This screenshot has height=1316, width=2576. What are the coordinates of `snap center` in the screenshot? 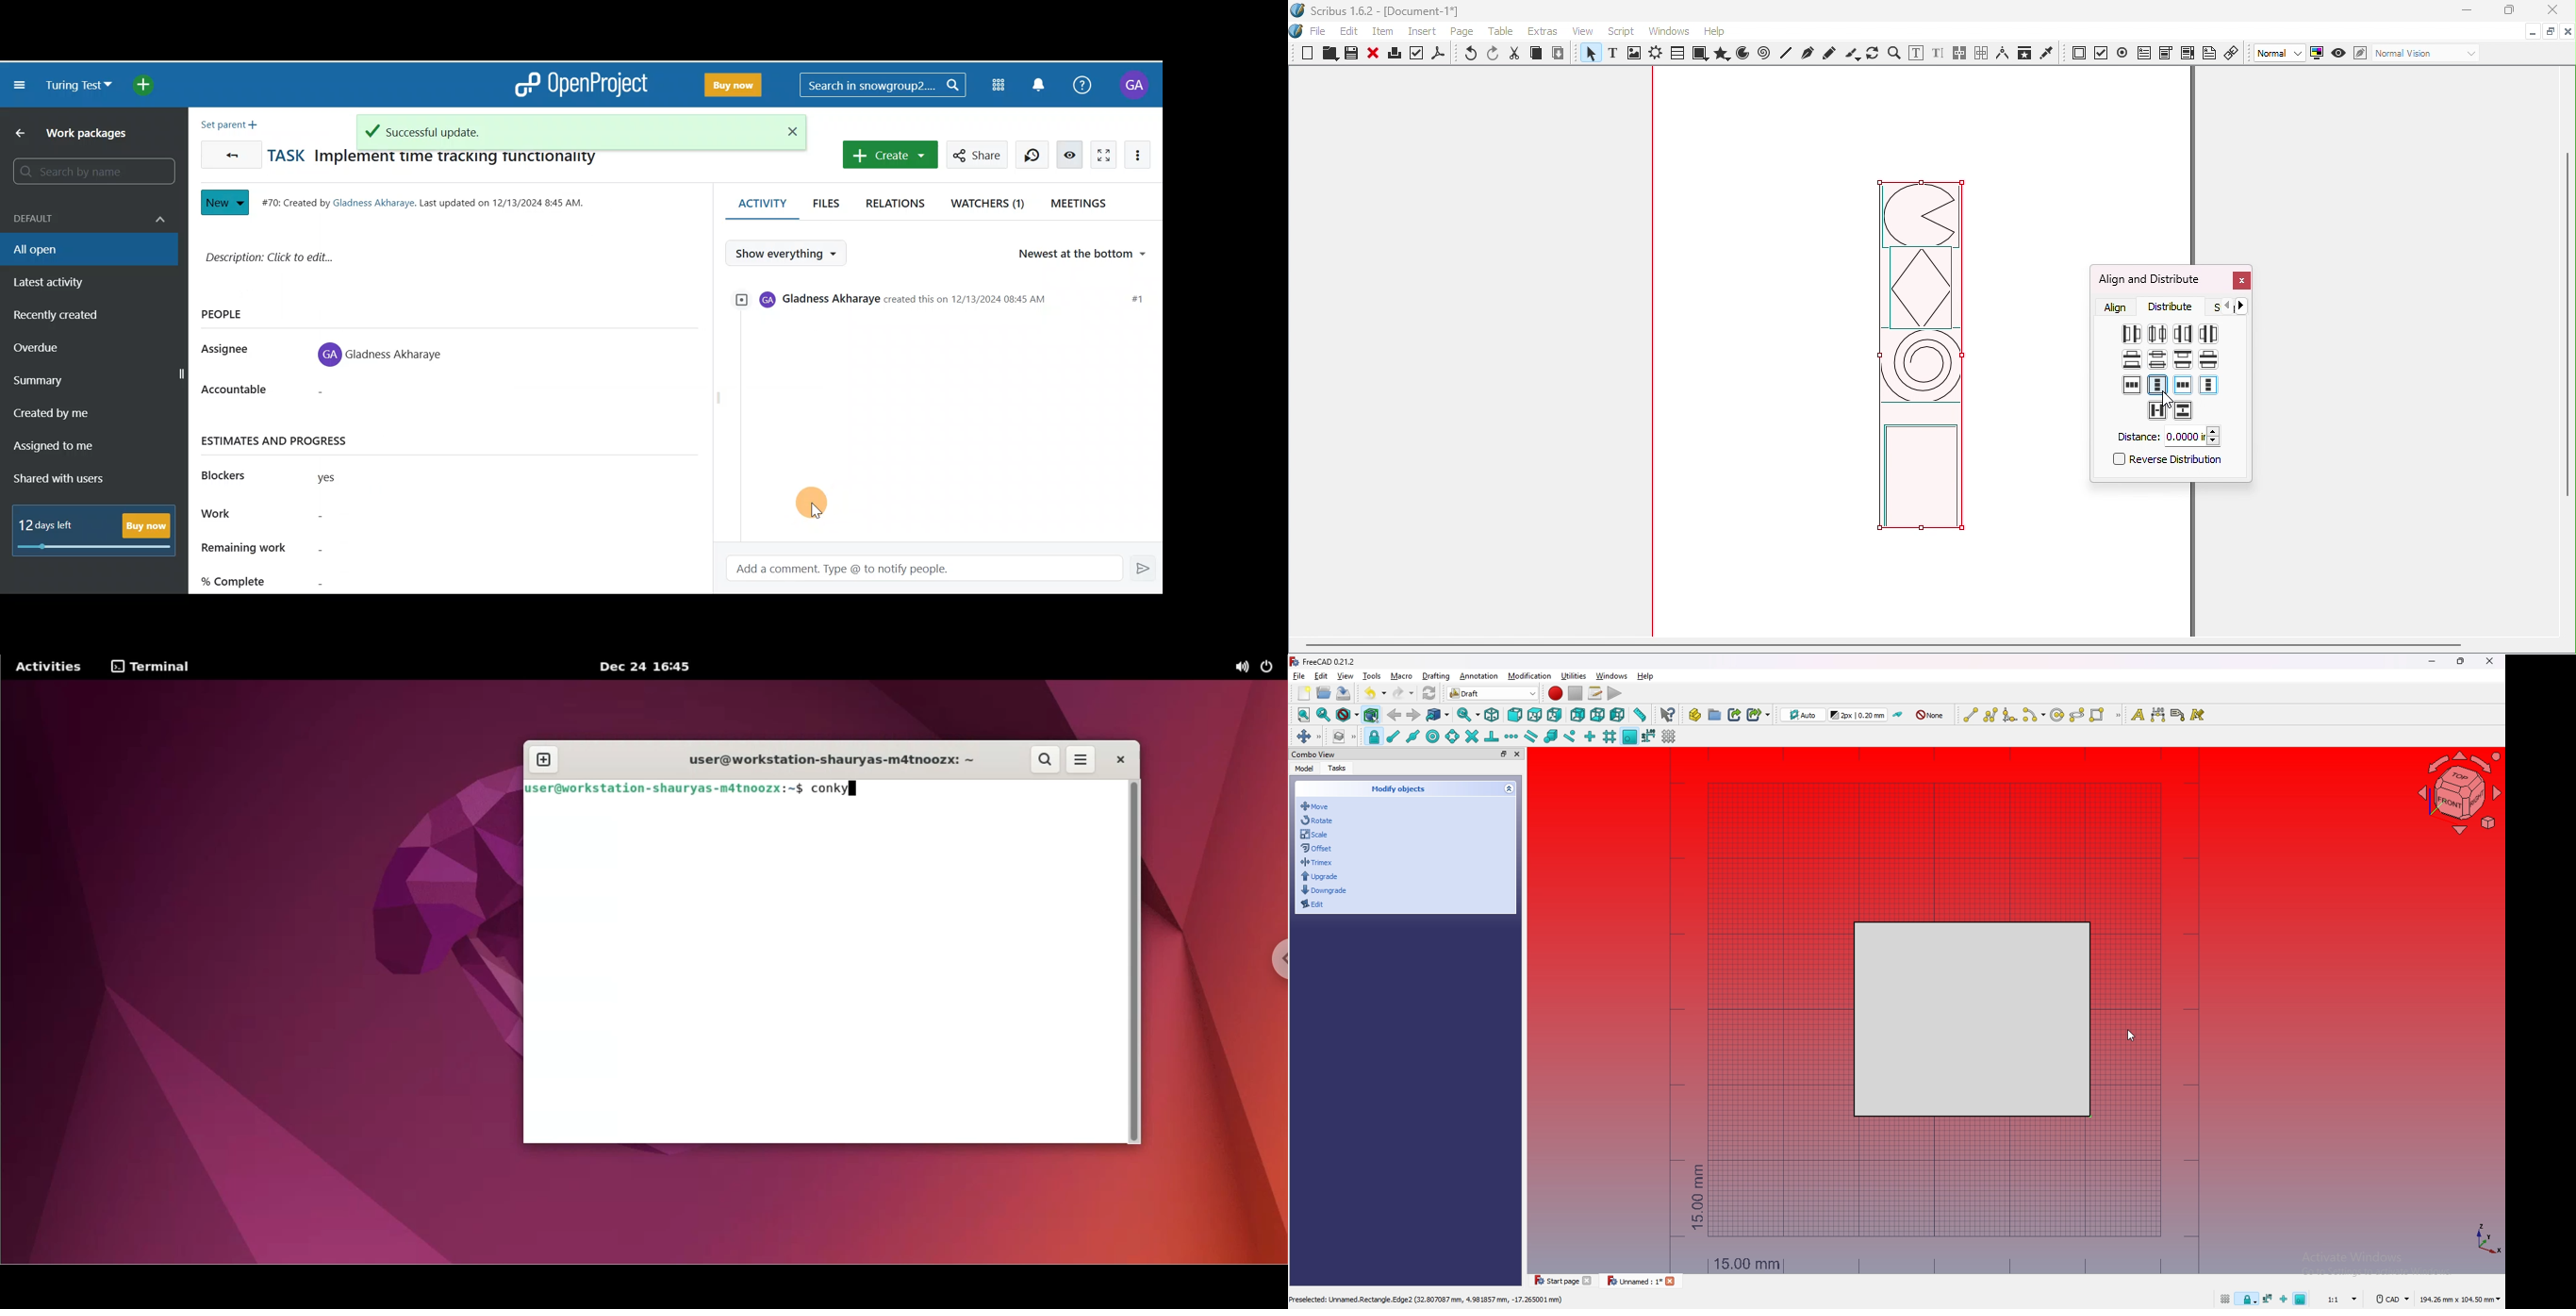 It's located at (1432, 736).